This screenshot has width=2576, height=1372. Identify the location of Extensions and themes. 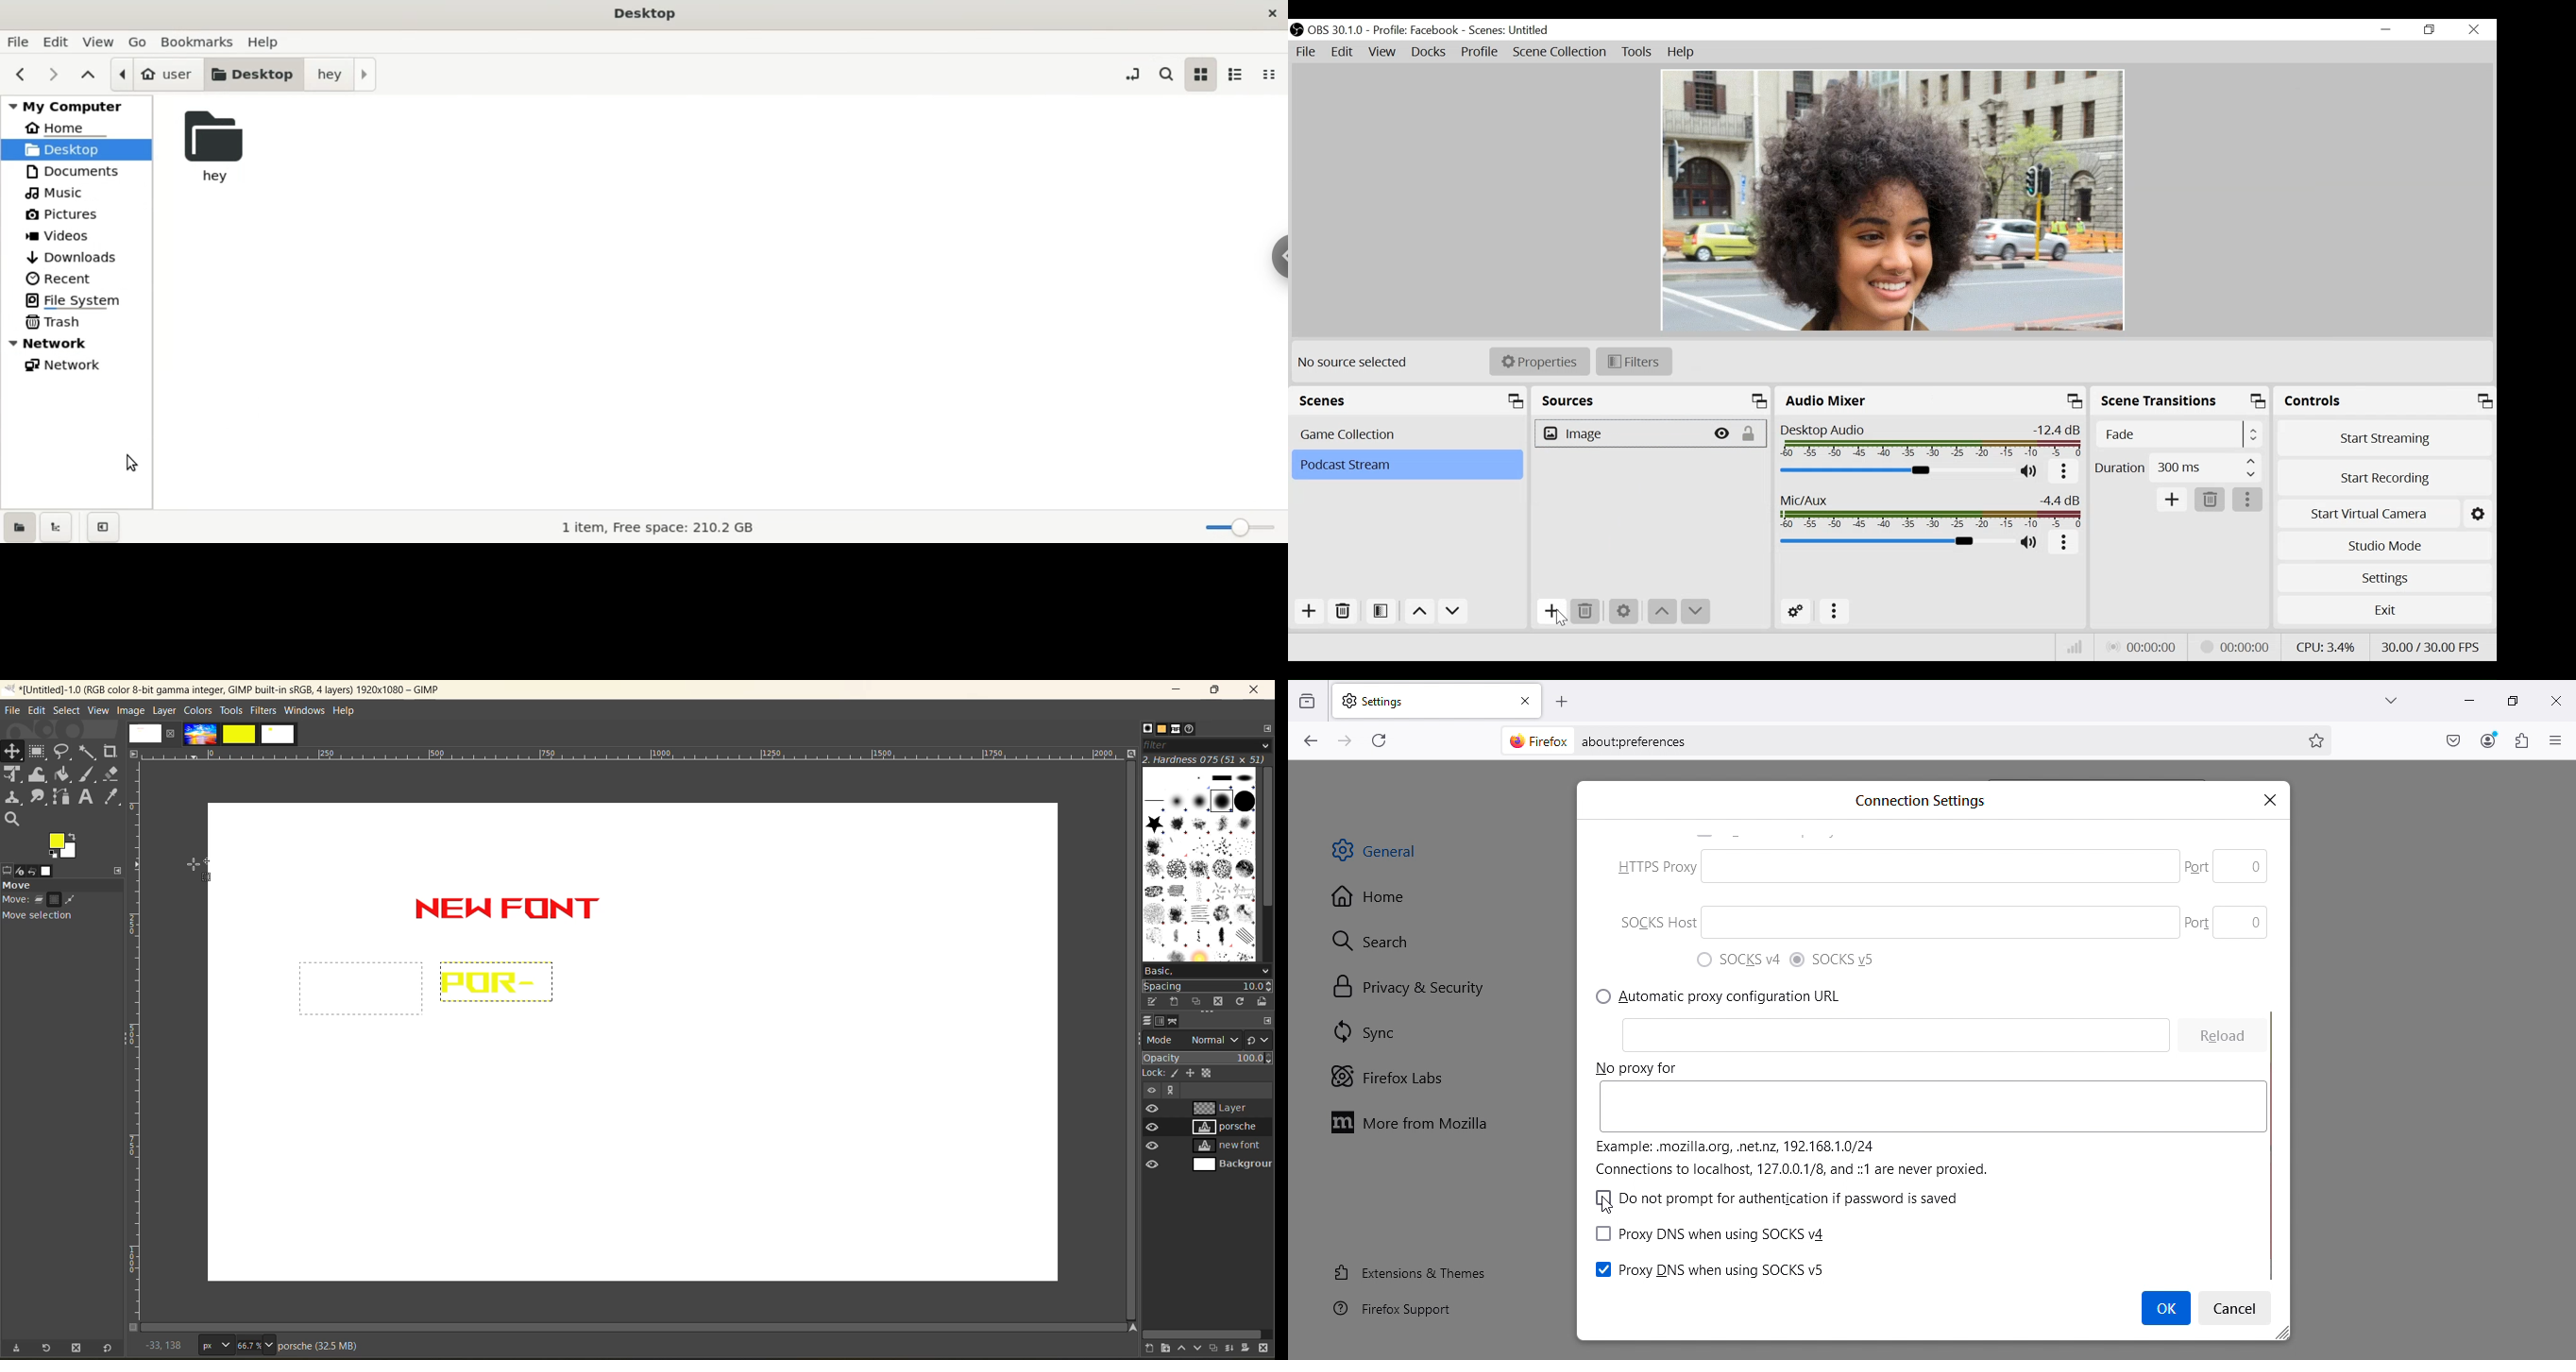
(1410, 1275).